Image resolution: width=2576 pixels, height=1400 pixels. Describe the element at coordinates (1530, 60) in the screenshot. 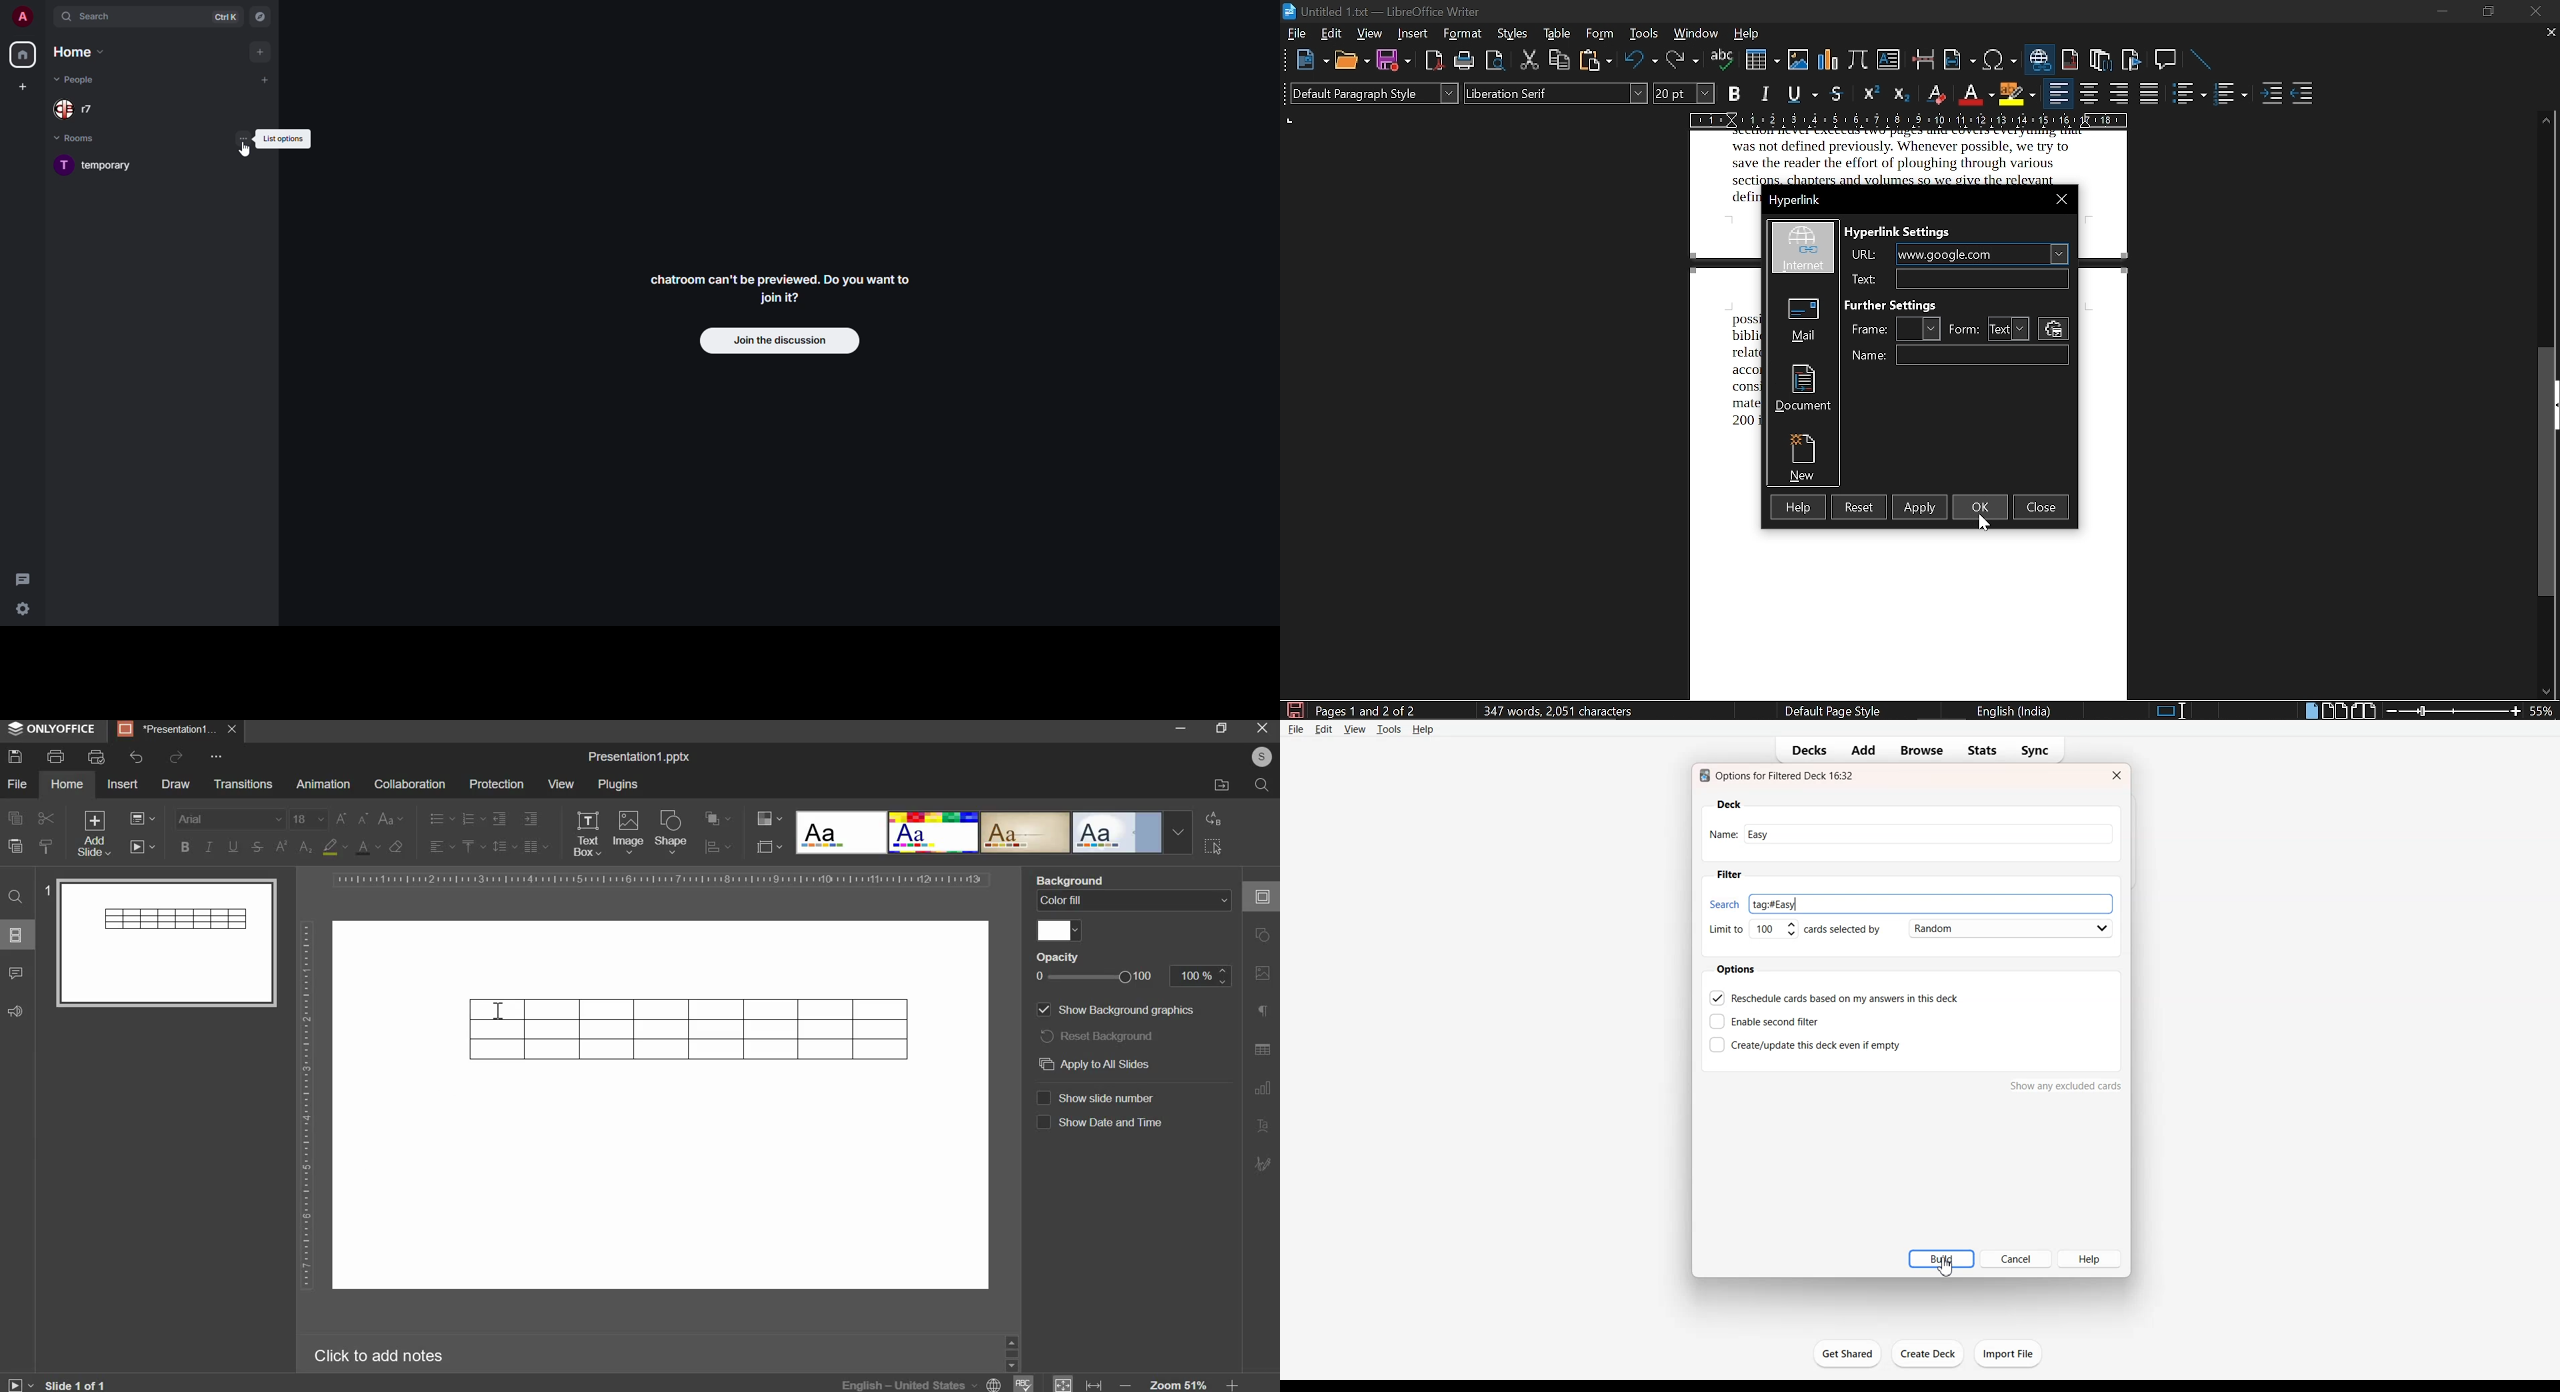

I see `cut` at that location.